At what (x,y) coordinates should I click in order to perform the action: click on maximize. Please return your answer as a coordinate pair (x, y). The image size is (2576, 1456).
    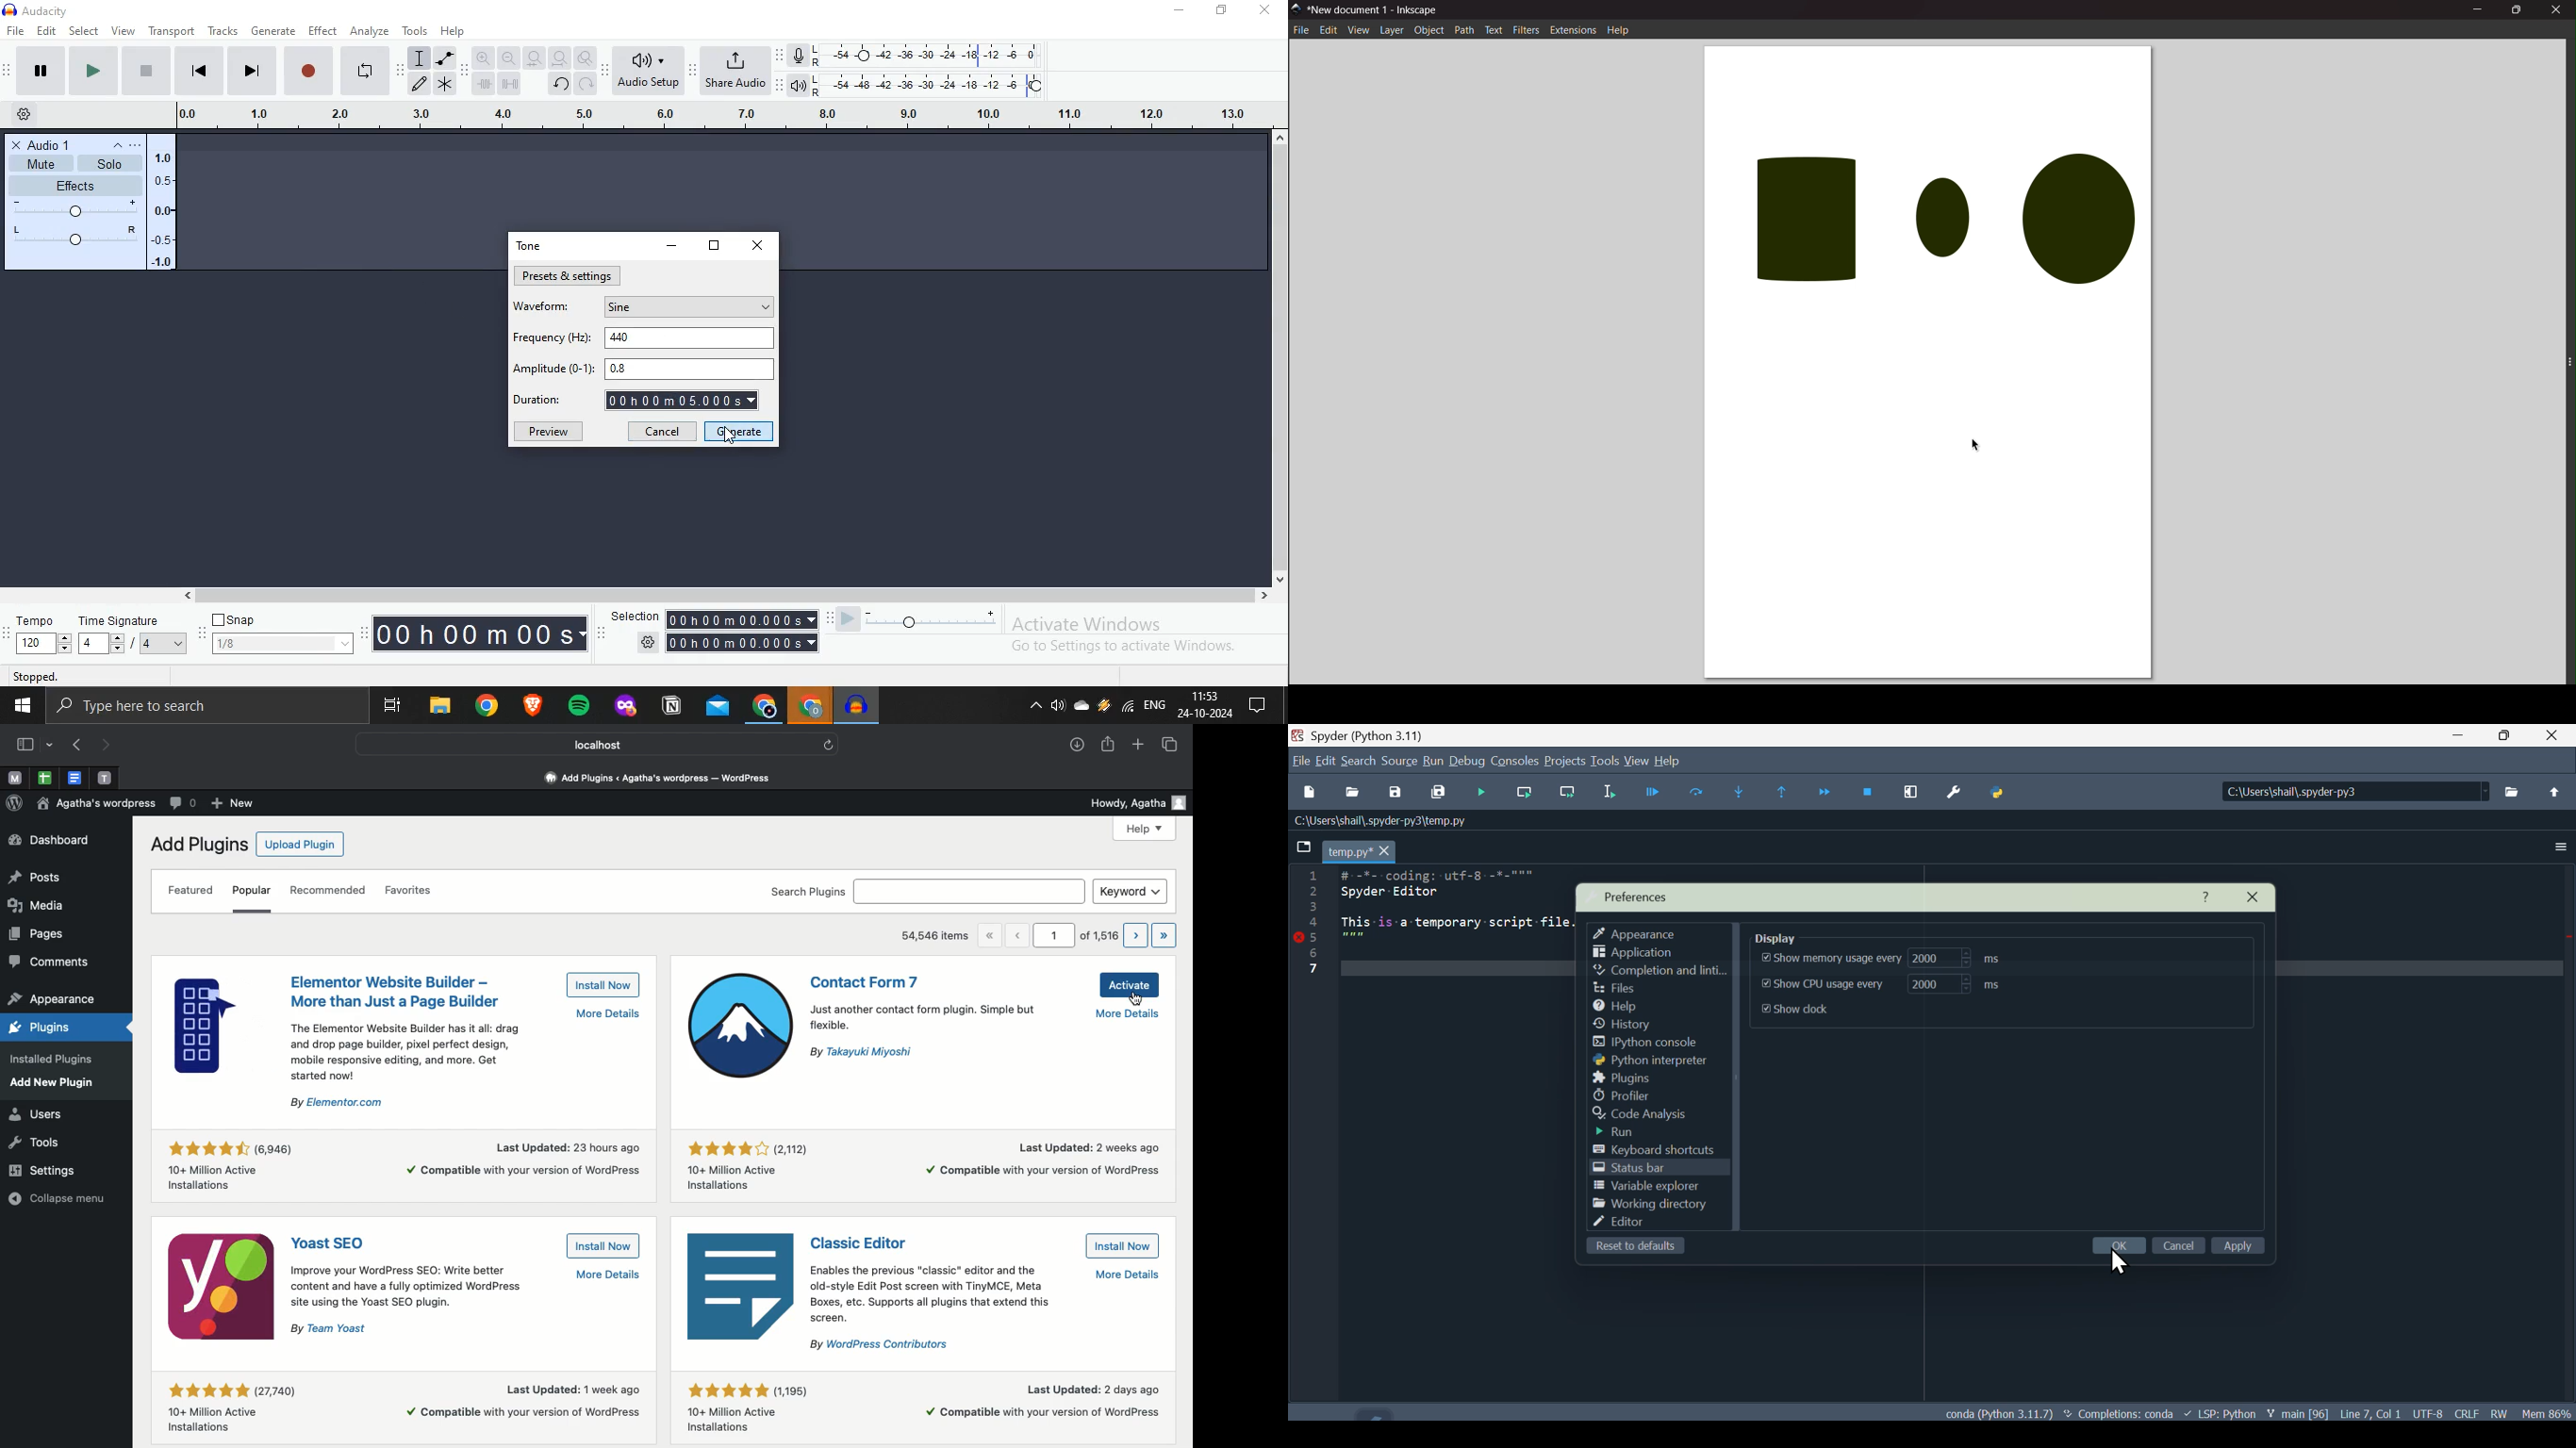
    Looking at the image, I should click on (2519, 9).